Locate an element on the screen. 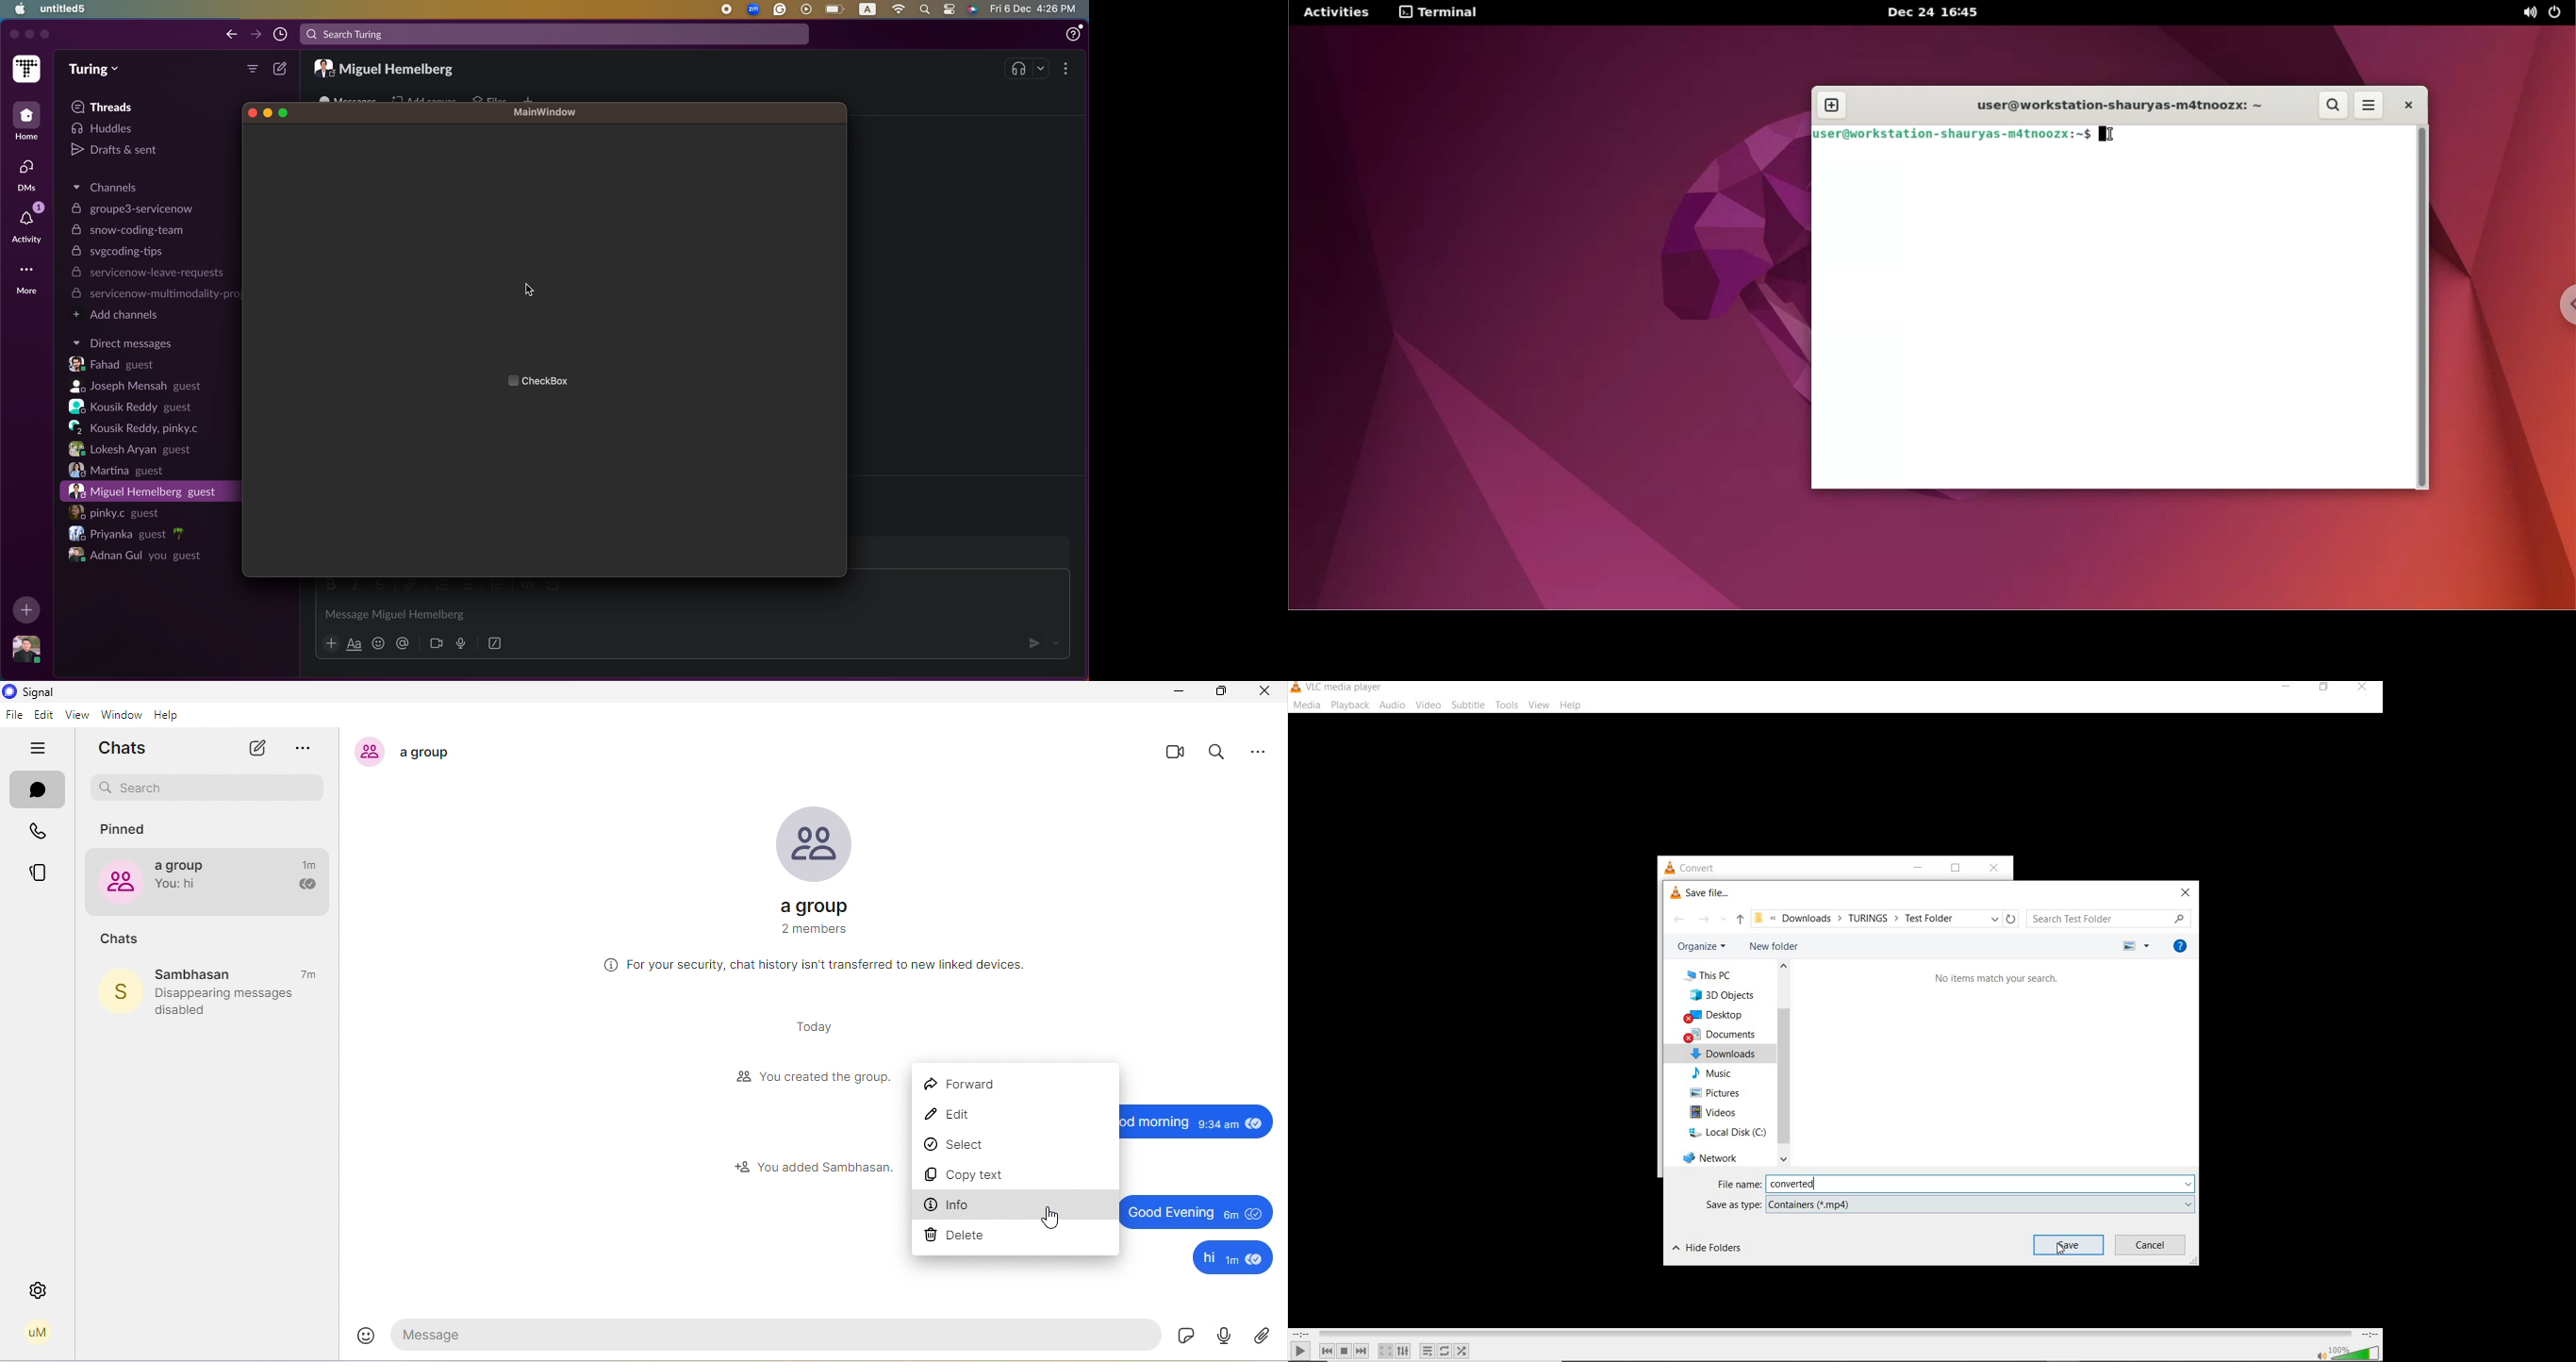 This screenshot has height=1372, width=2576. attachment is located at coordinates (1263, 1335).